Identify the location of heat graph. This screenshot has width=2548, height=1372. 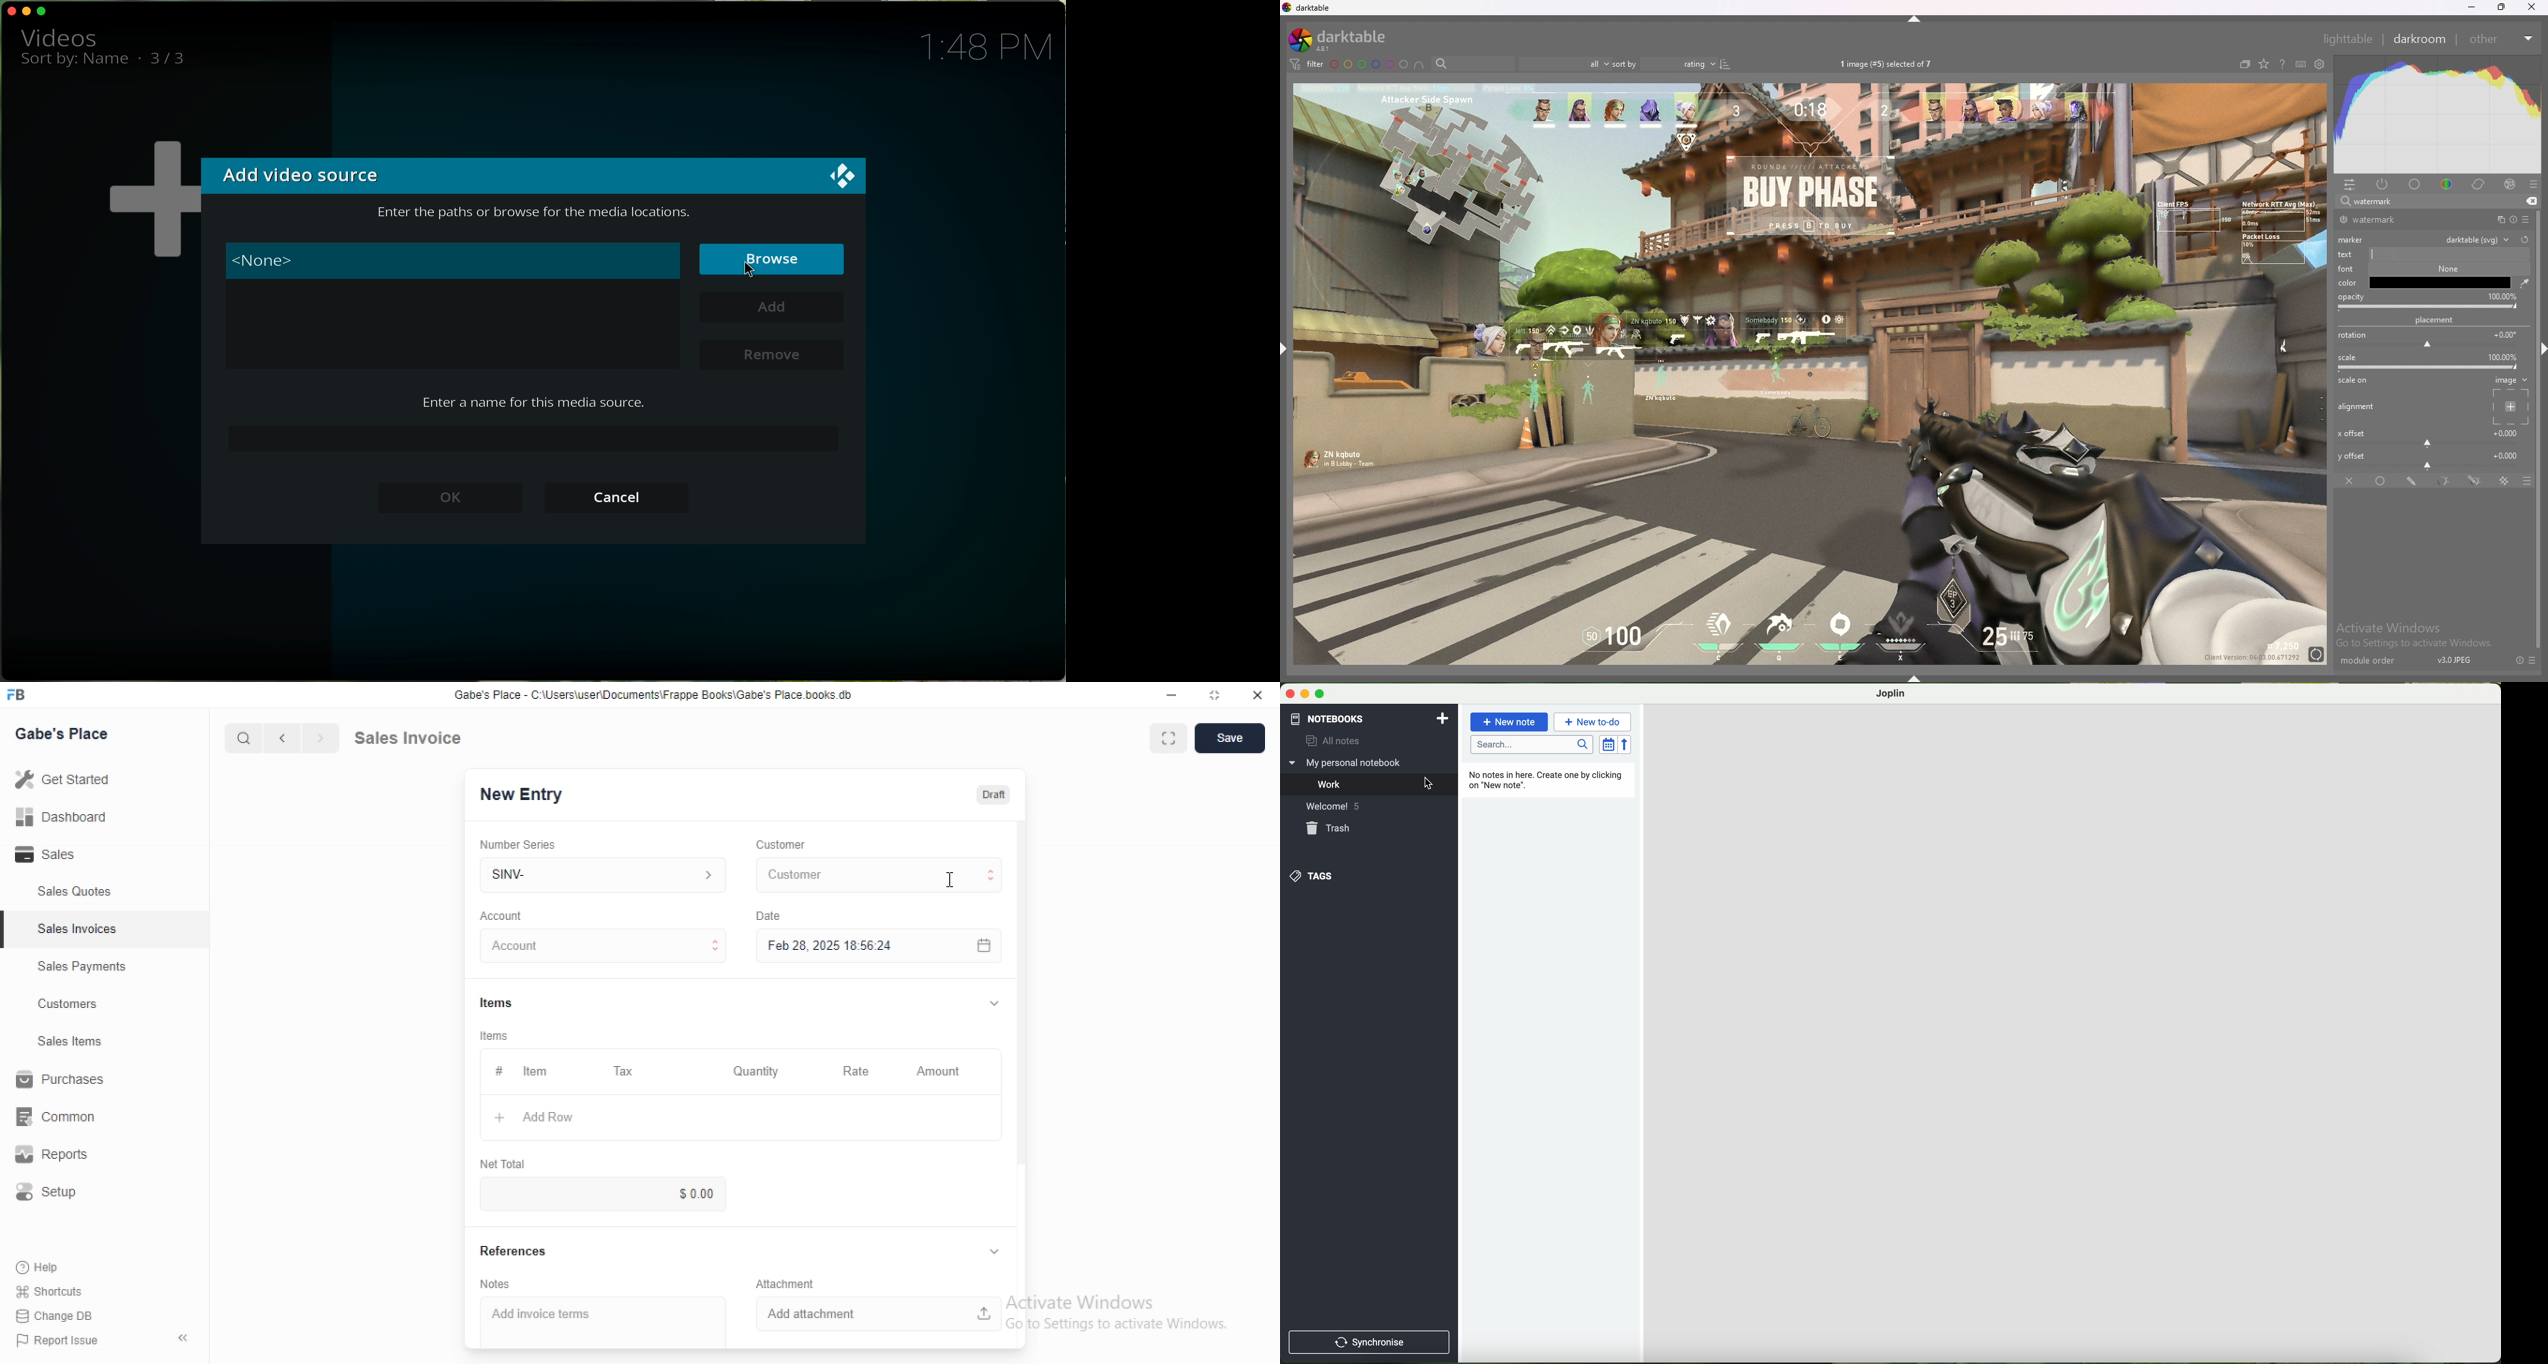
(2438, 114).